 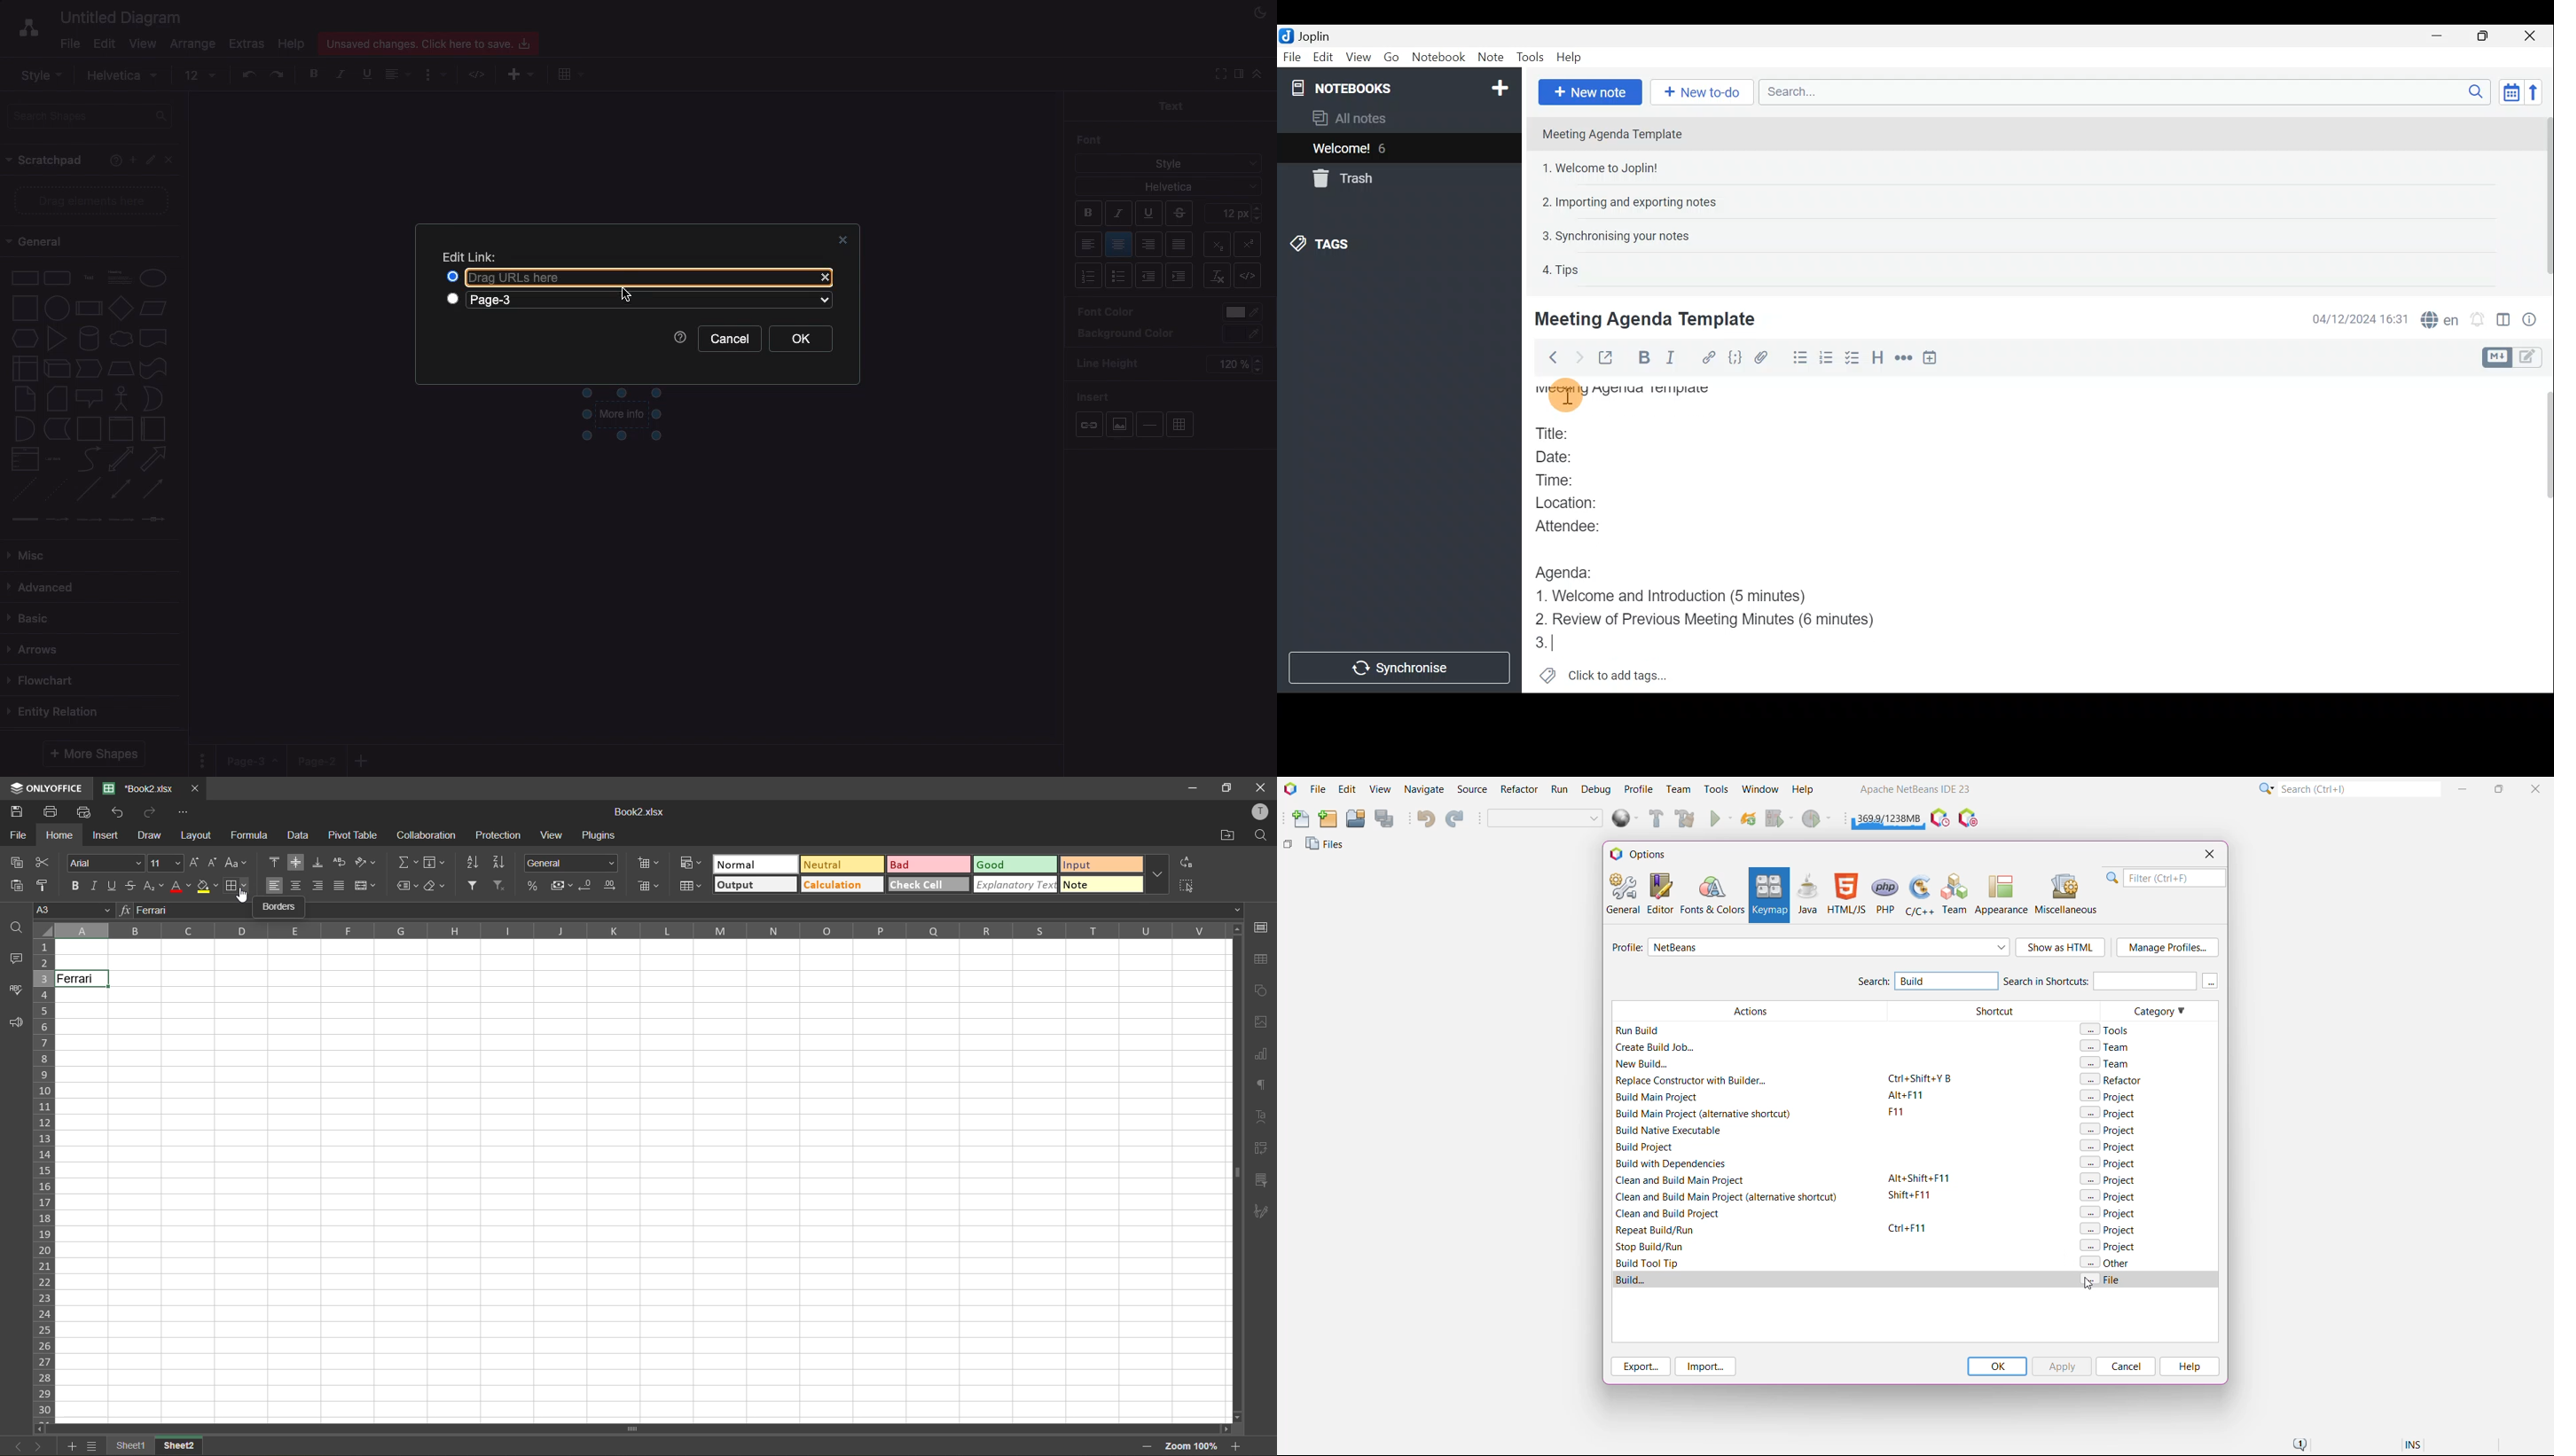 What do you see at coordinates (2483, 37) in the screenshot?
I see `Maximise` at bounding box center [2483, 37].